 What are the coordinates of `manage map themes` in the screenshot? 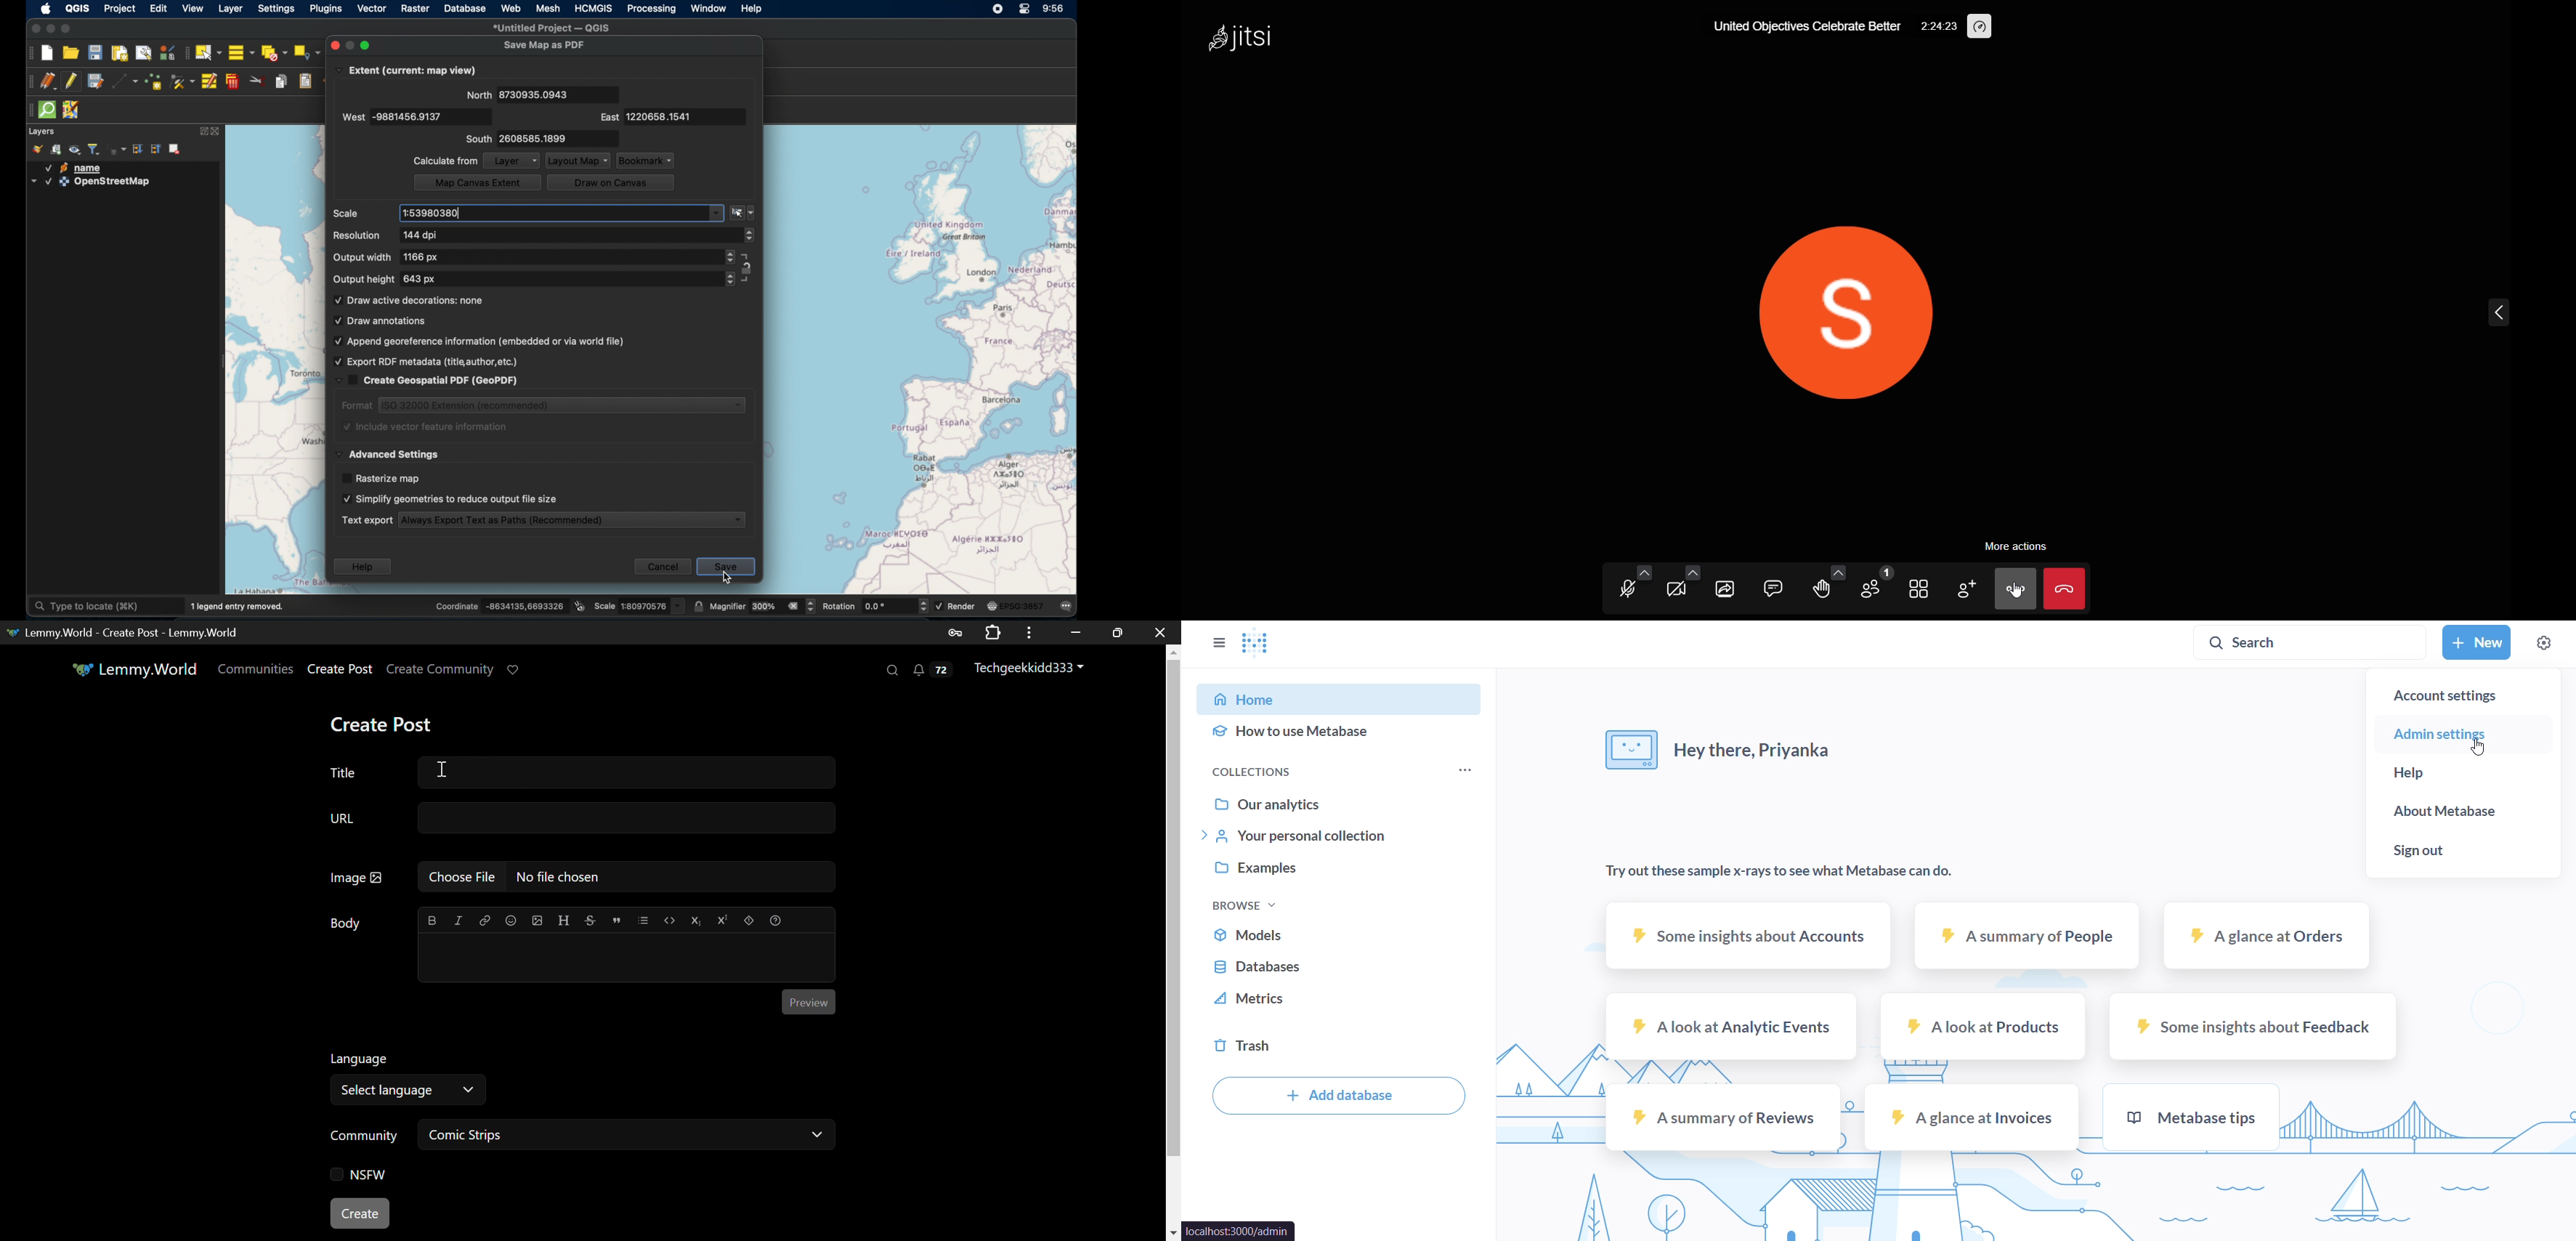 It's located at (75, 150).